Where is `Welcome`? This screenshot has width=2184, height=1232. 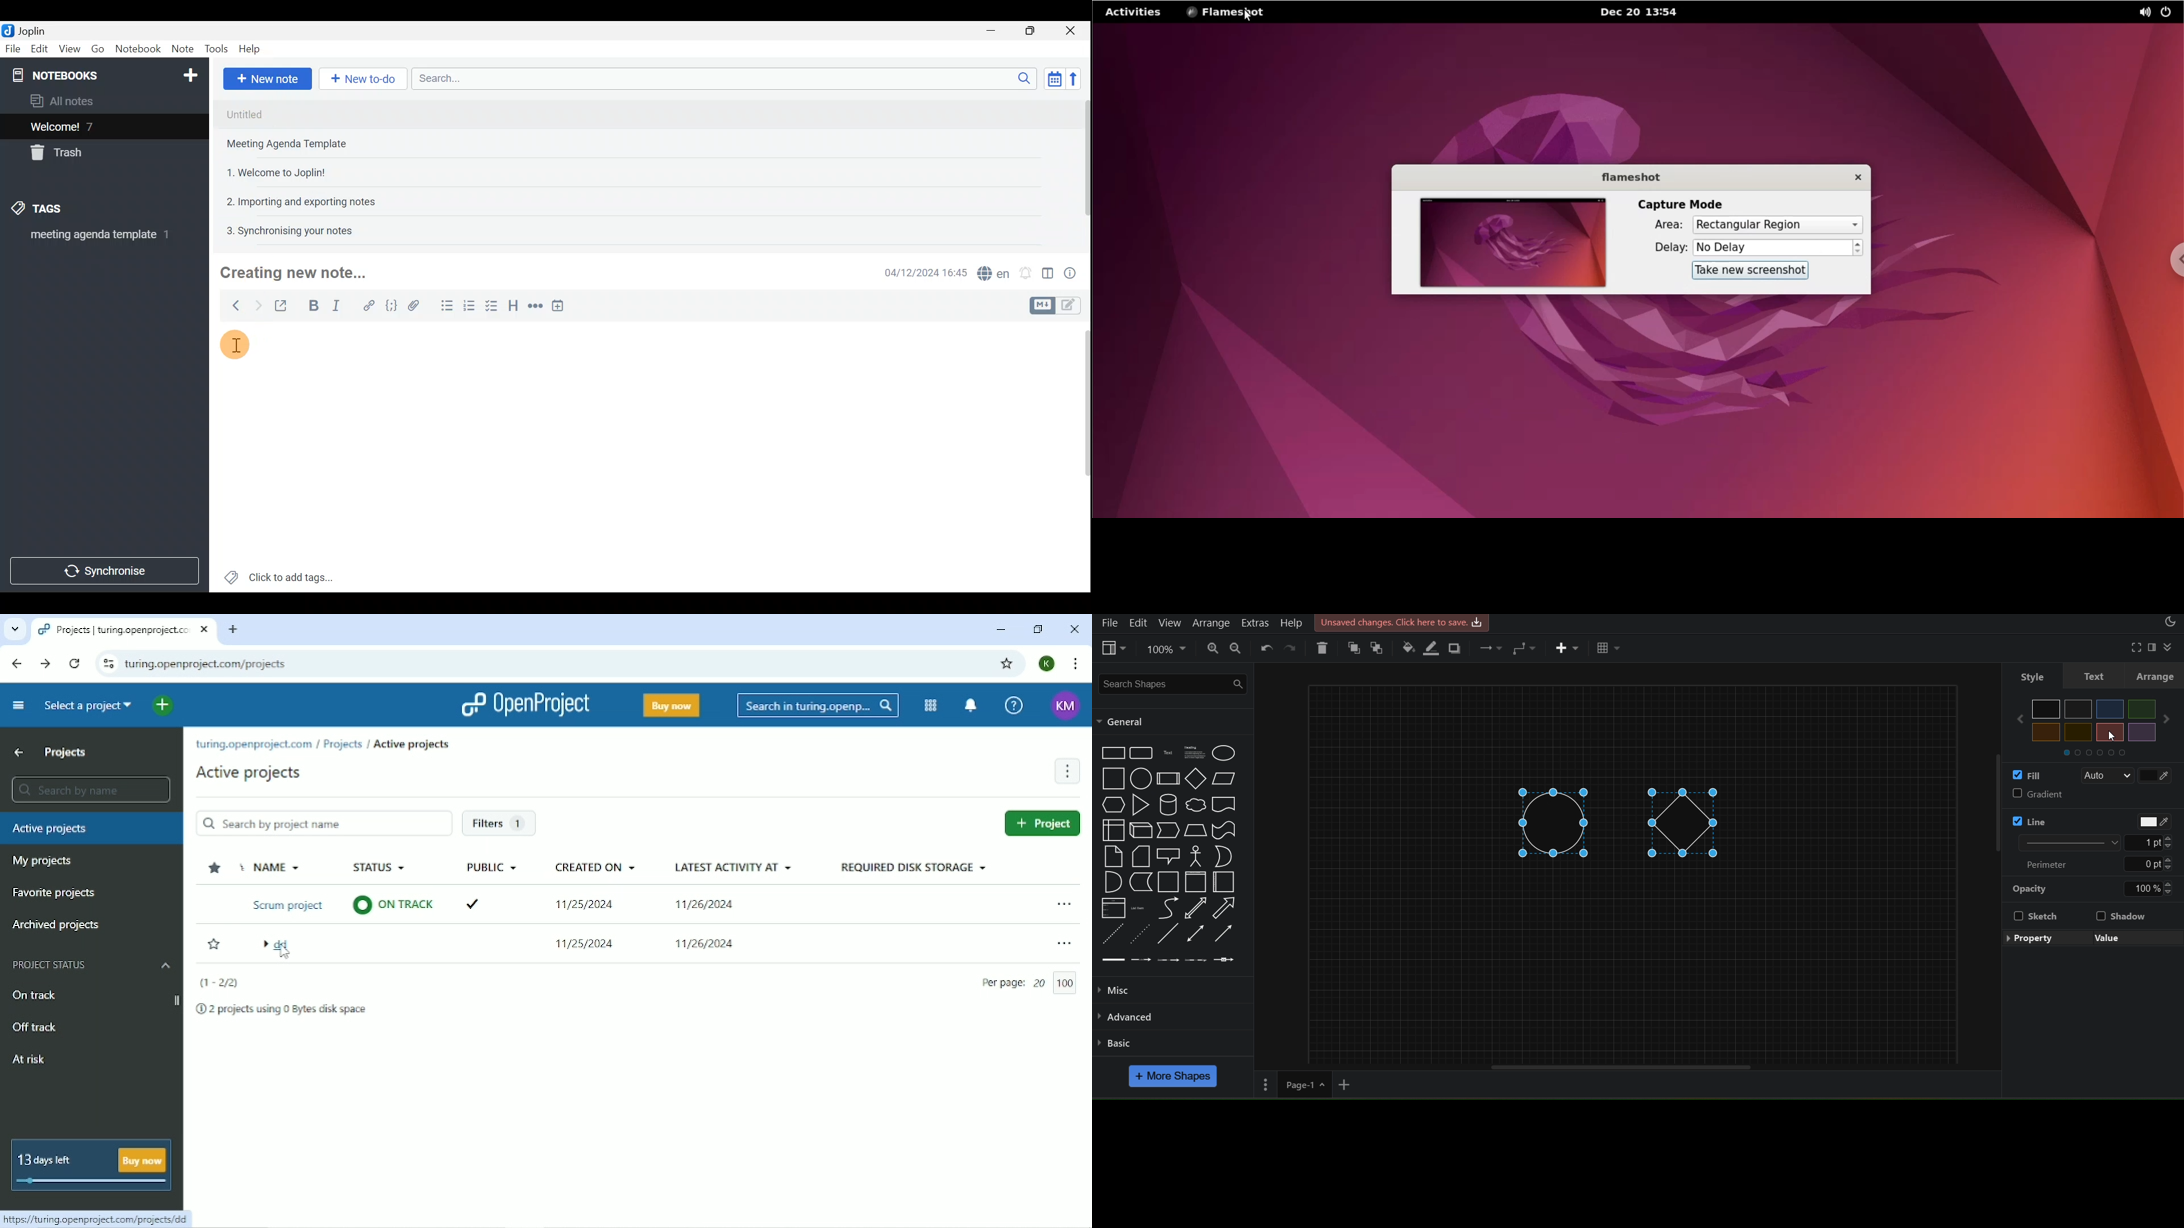 Welcome is located at coordinates (87, 126).